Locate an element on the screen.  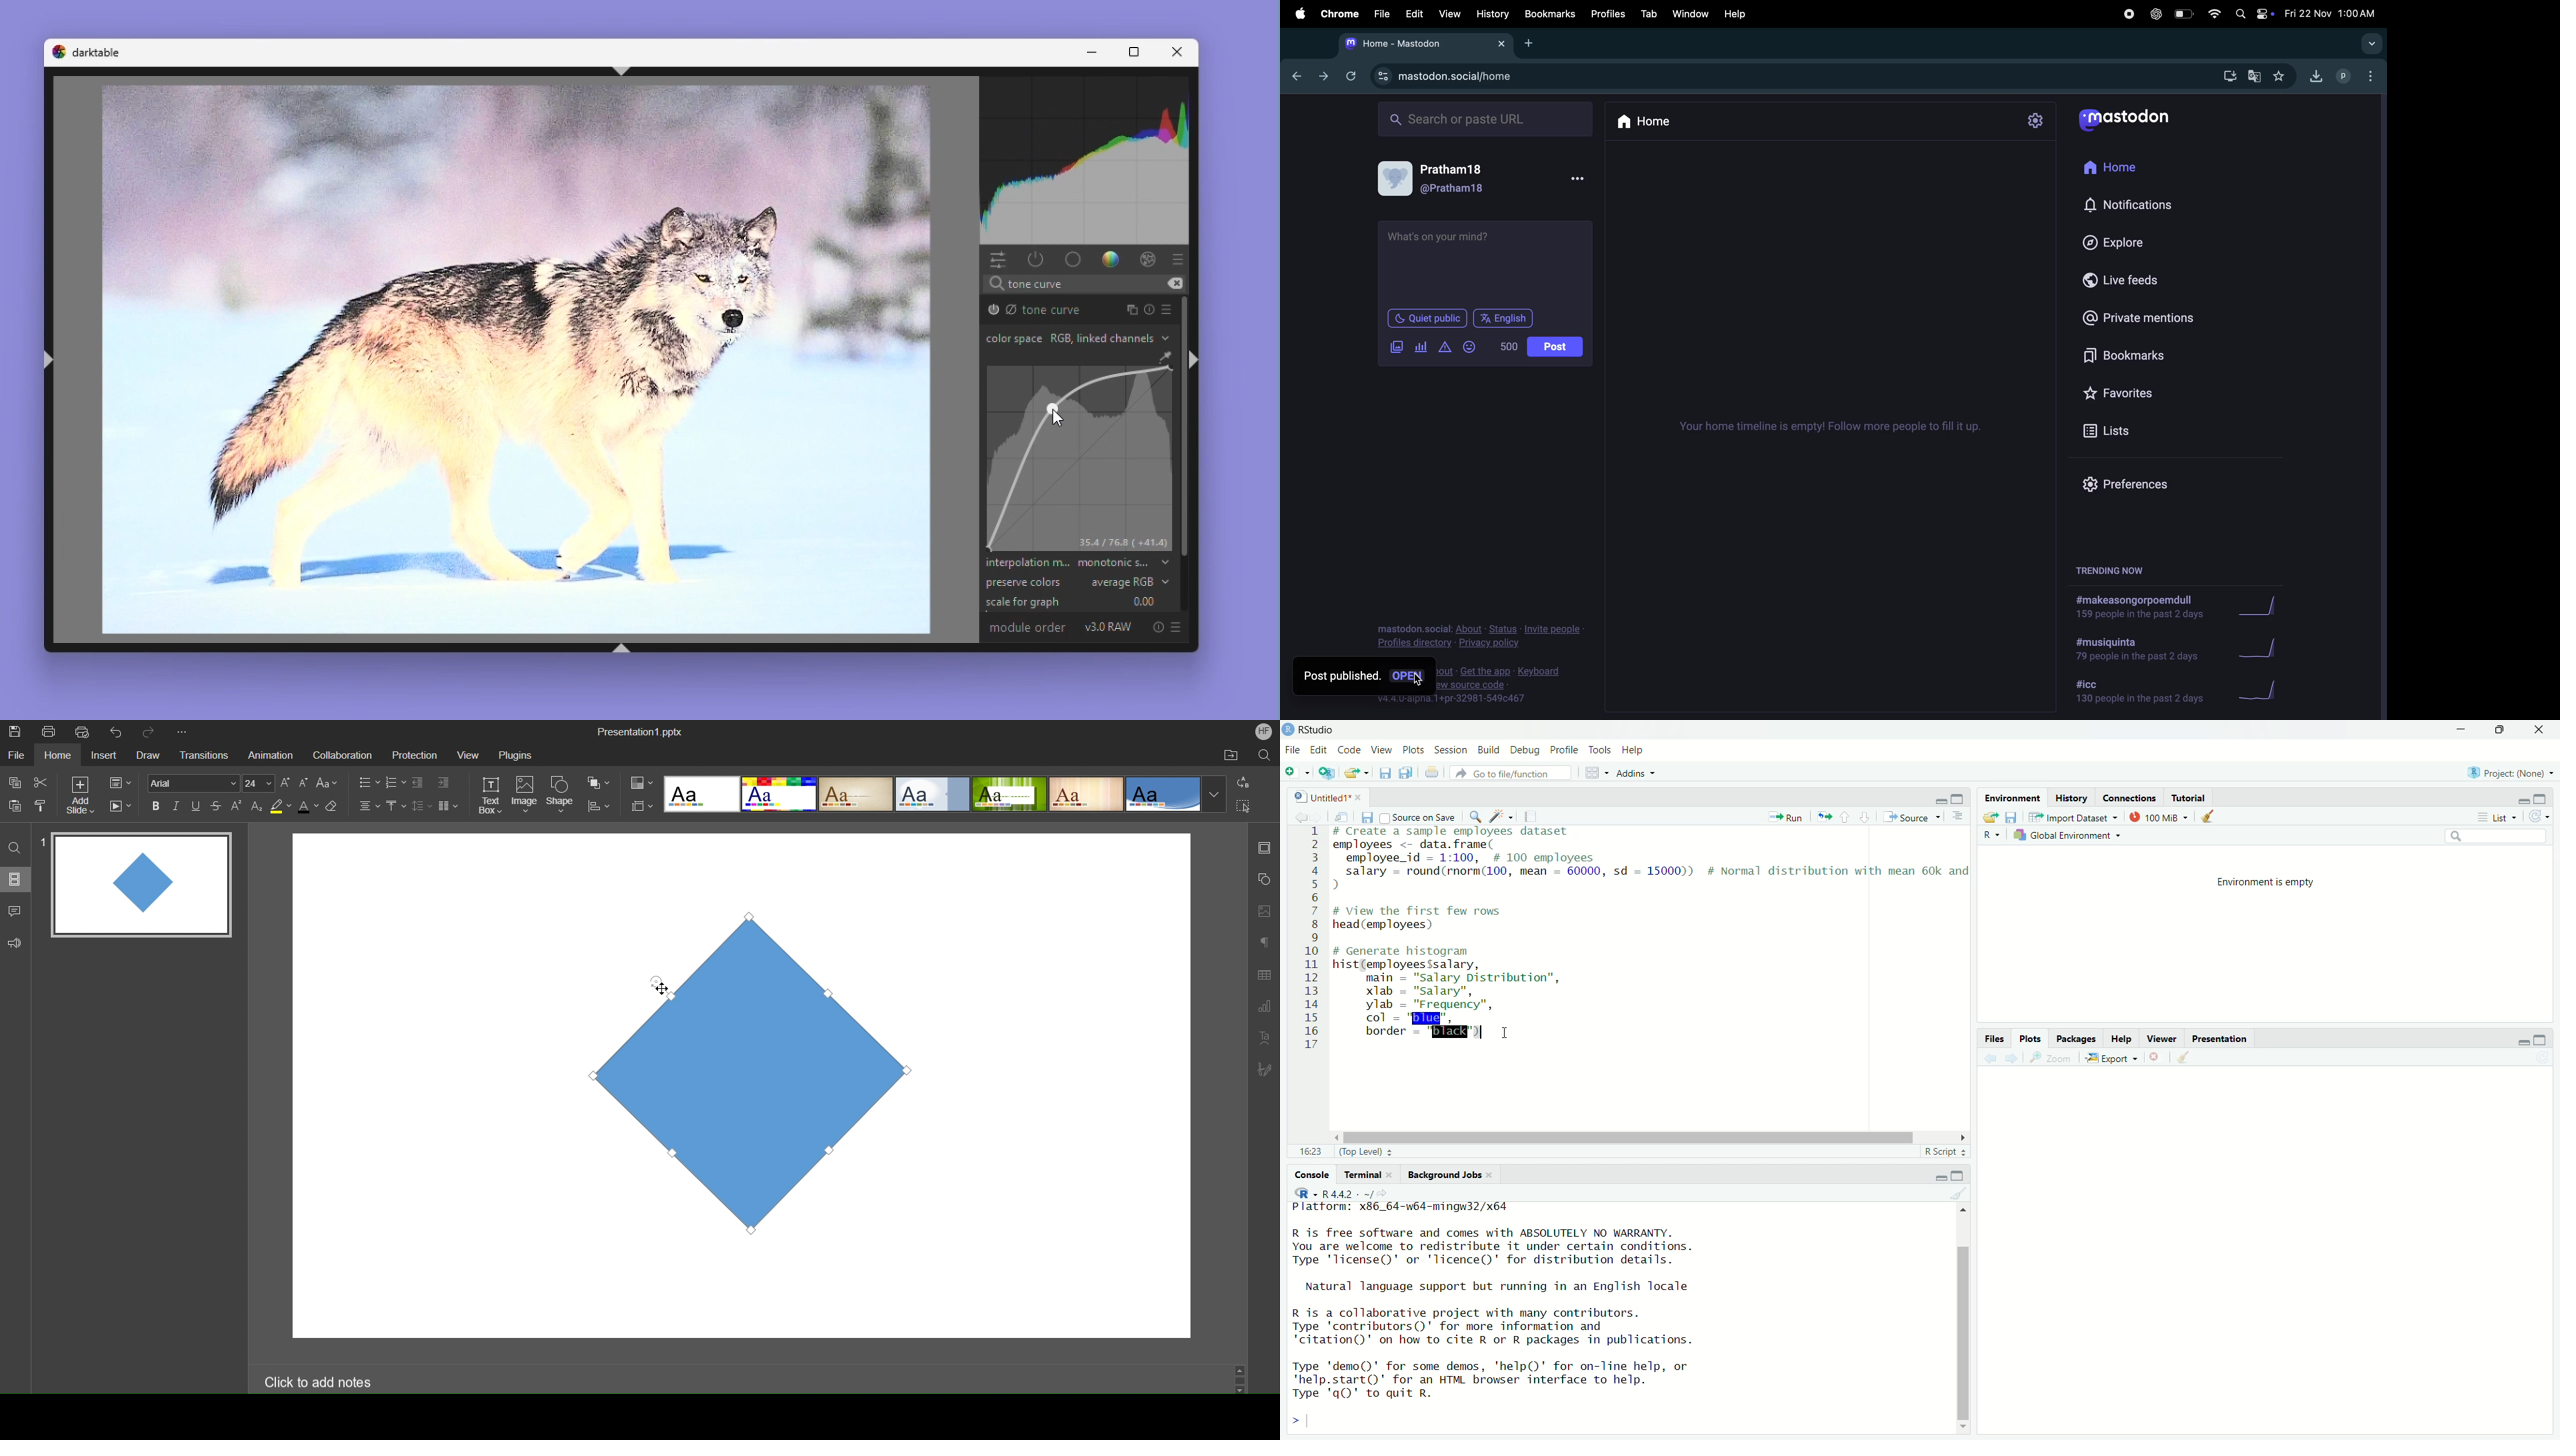
window is located at coordinates (1690, 14).